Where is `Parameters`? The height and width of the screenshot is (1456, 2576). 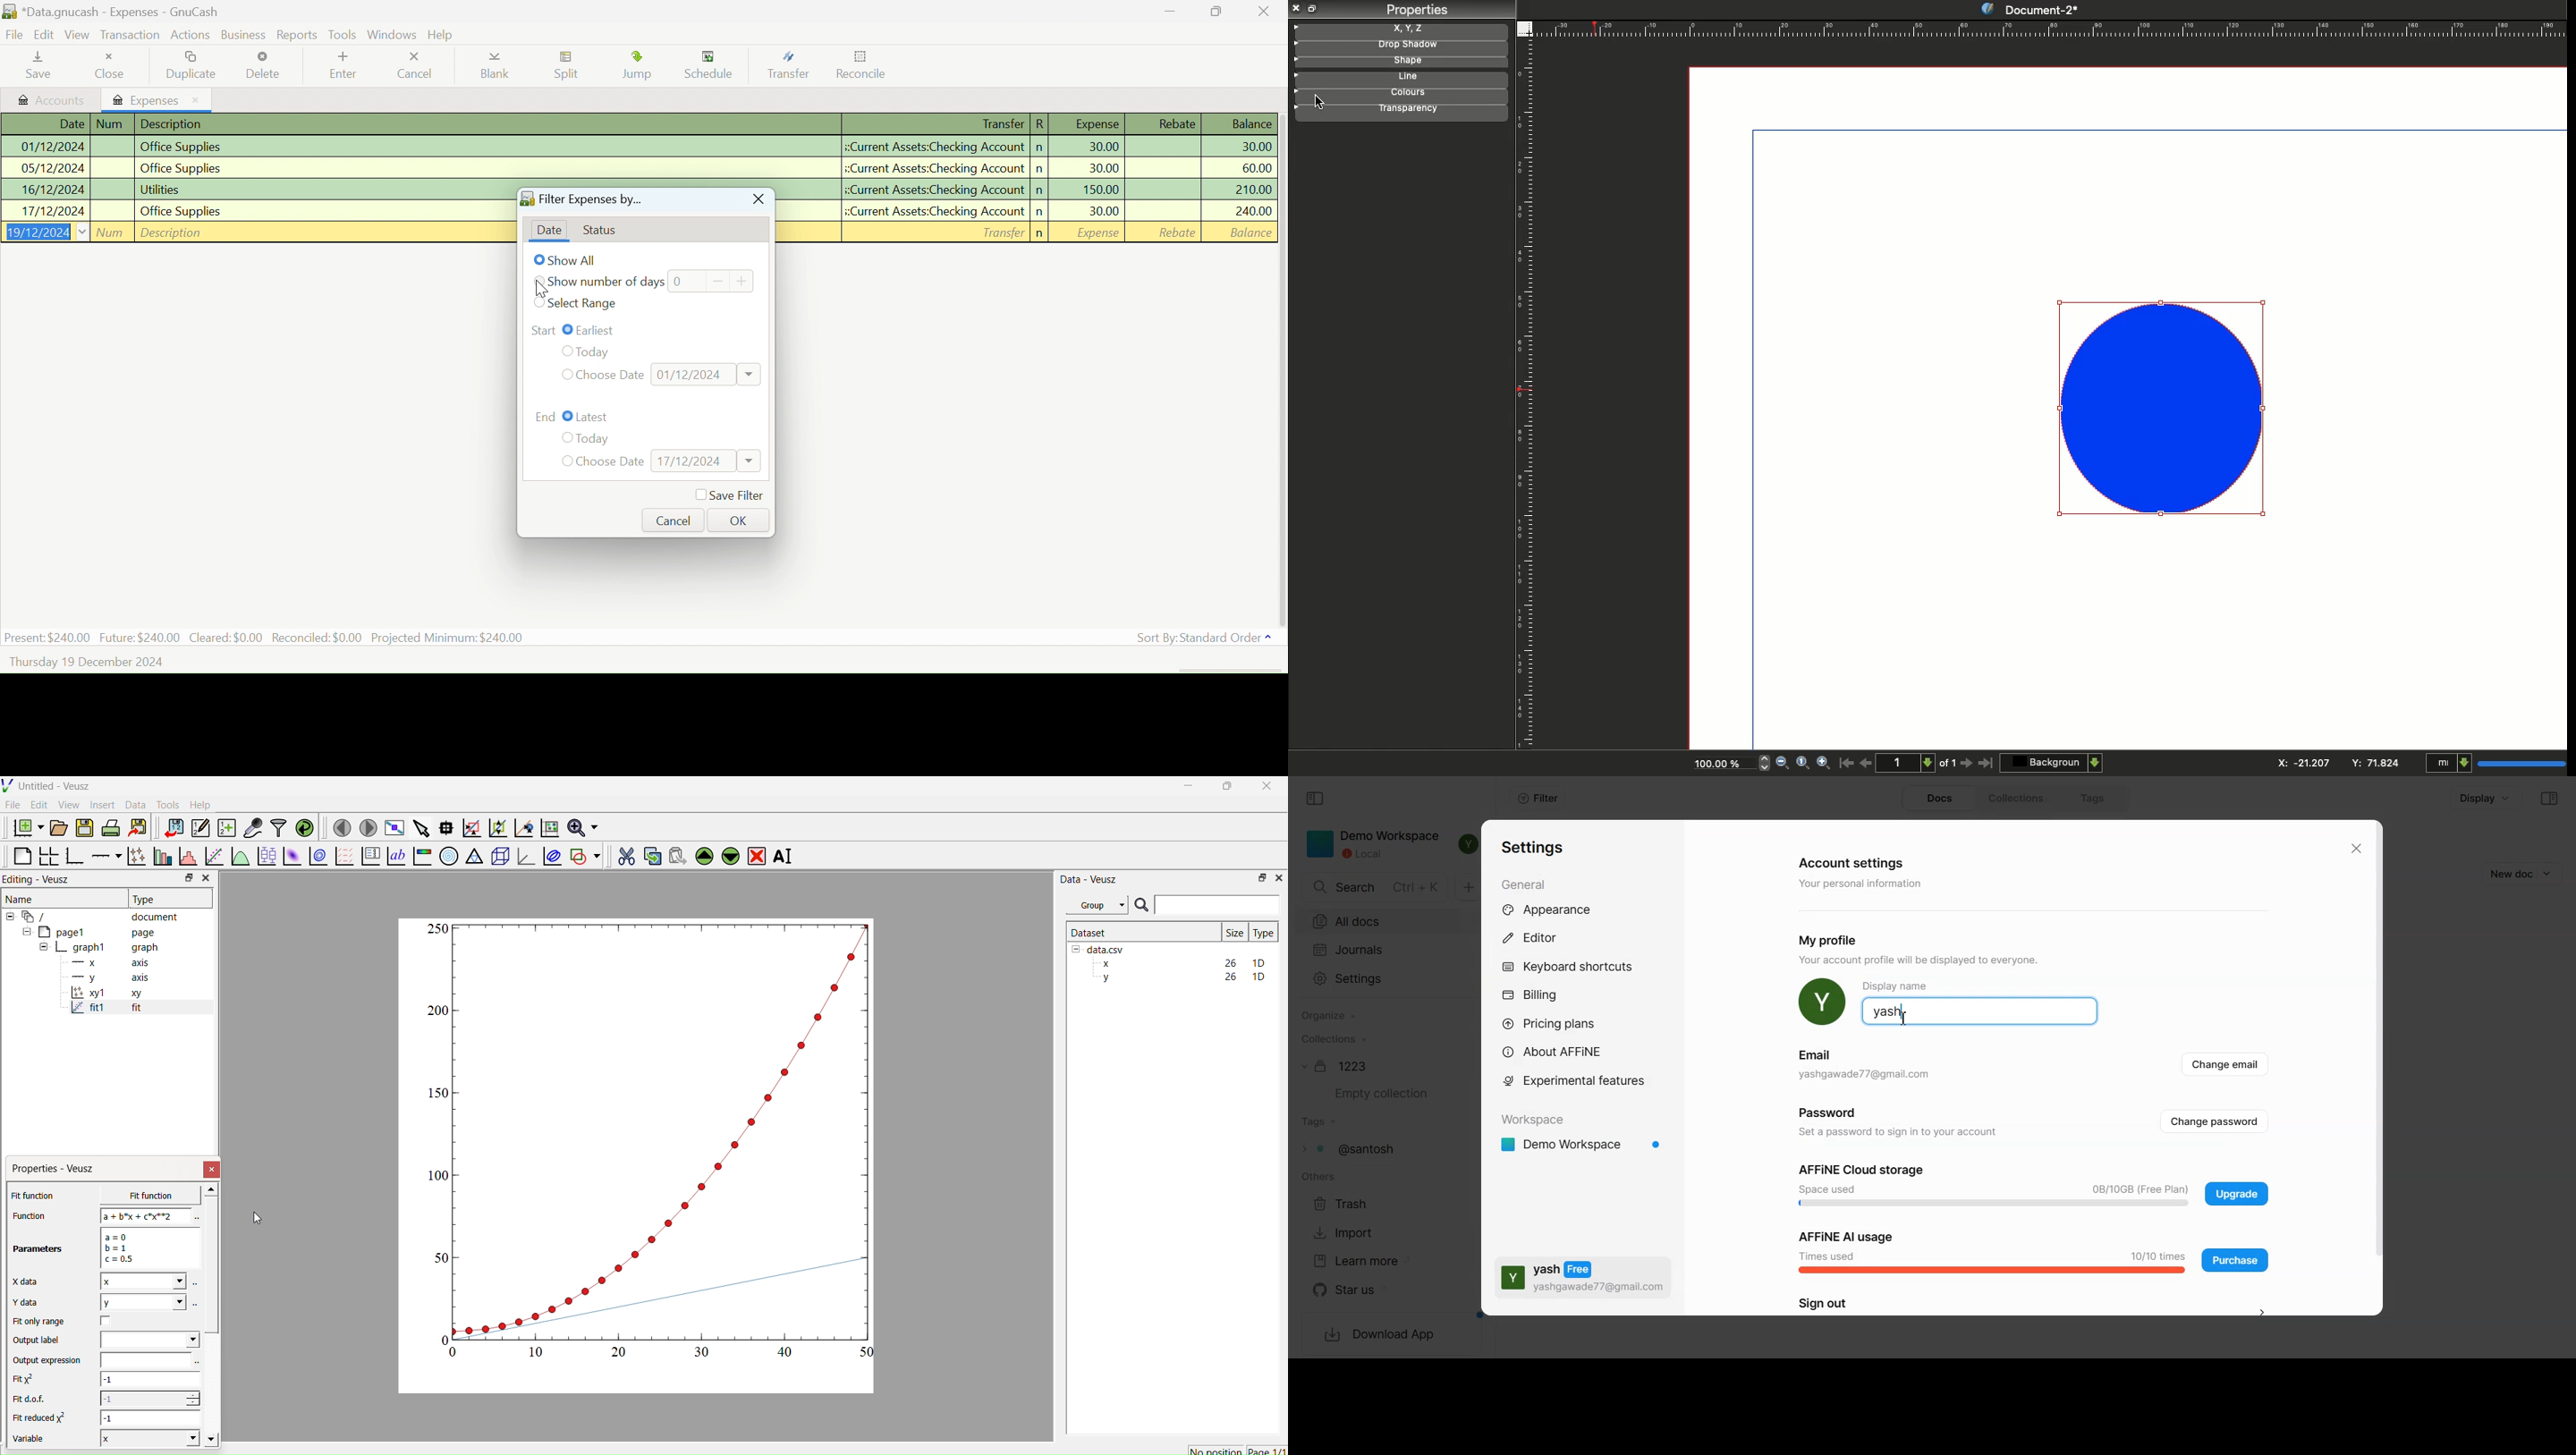 Parameters is located at coordinates (39, 1249).